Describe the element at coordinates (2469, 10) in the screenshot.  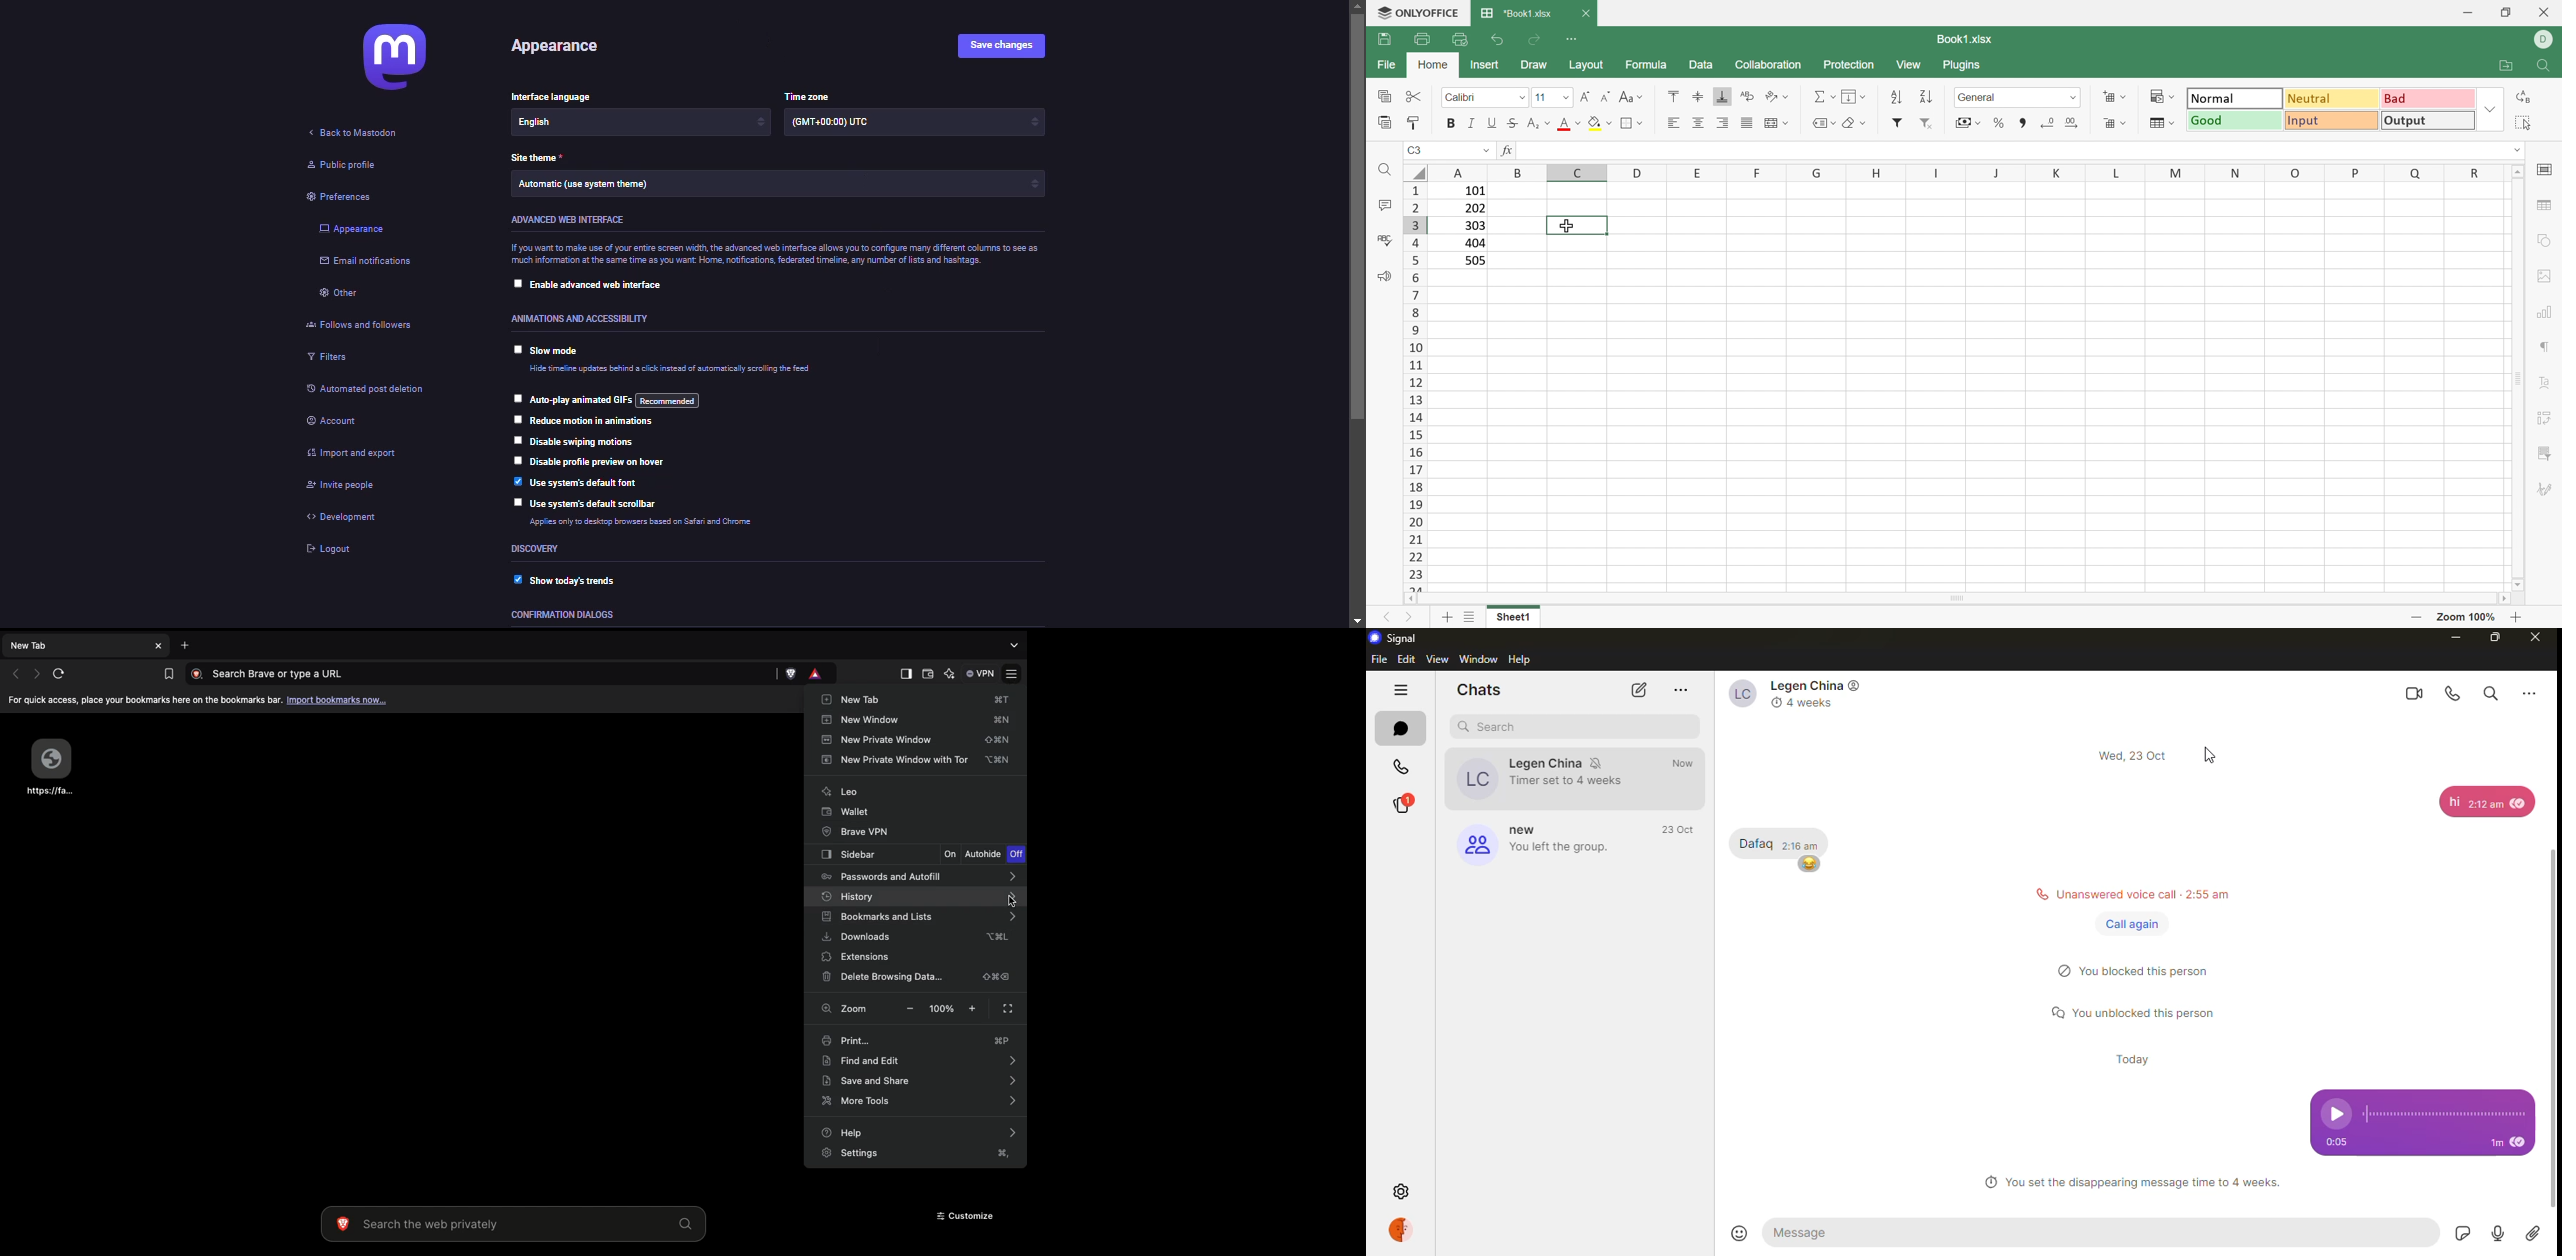
I see `Minimize` at that location.